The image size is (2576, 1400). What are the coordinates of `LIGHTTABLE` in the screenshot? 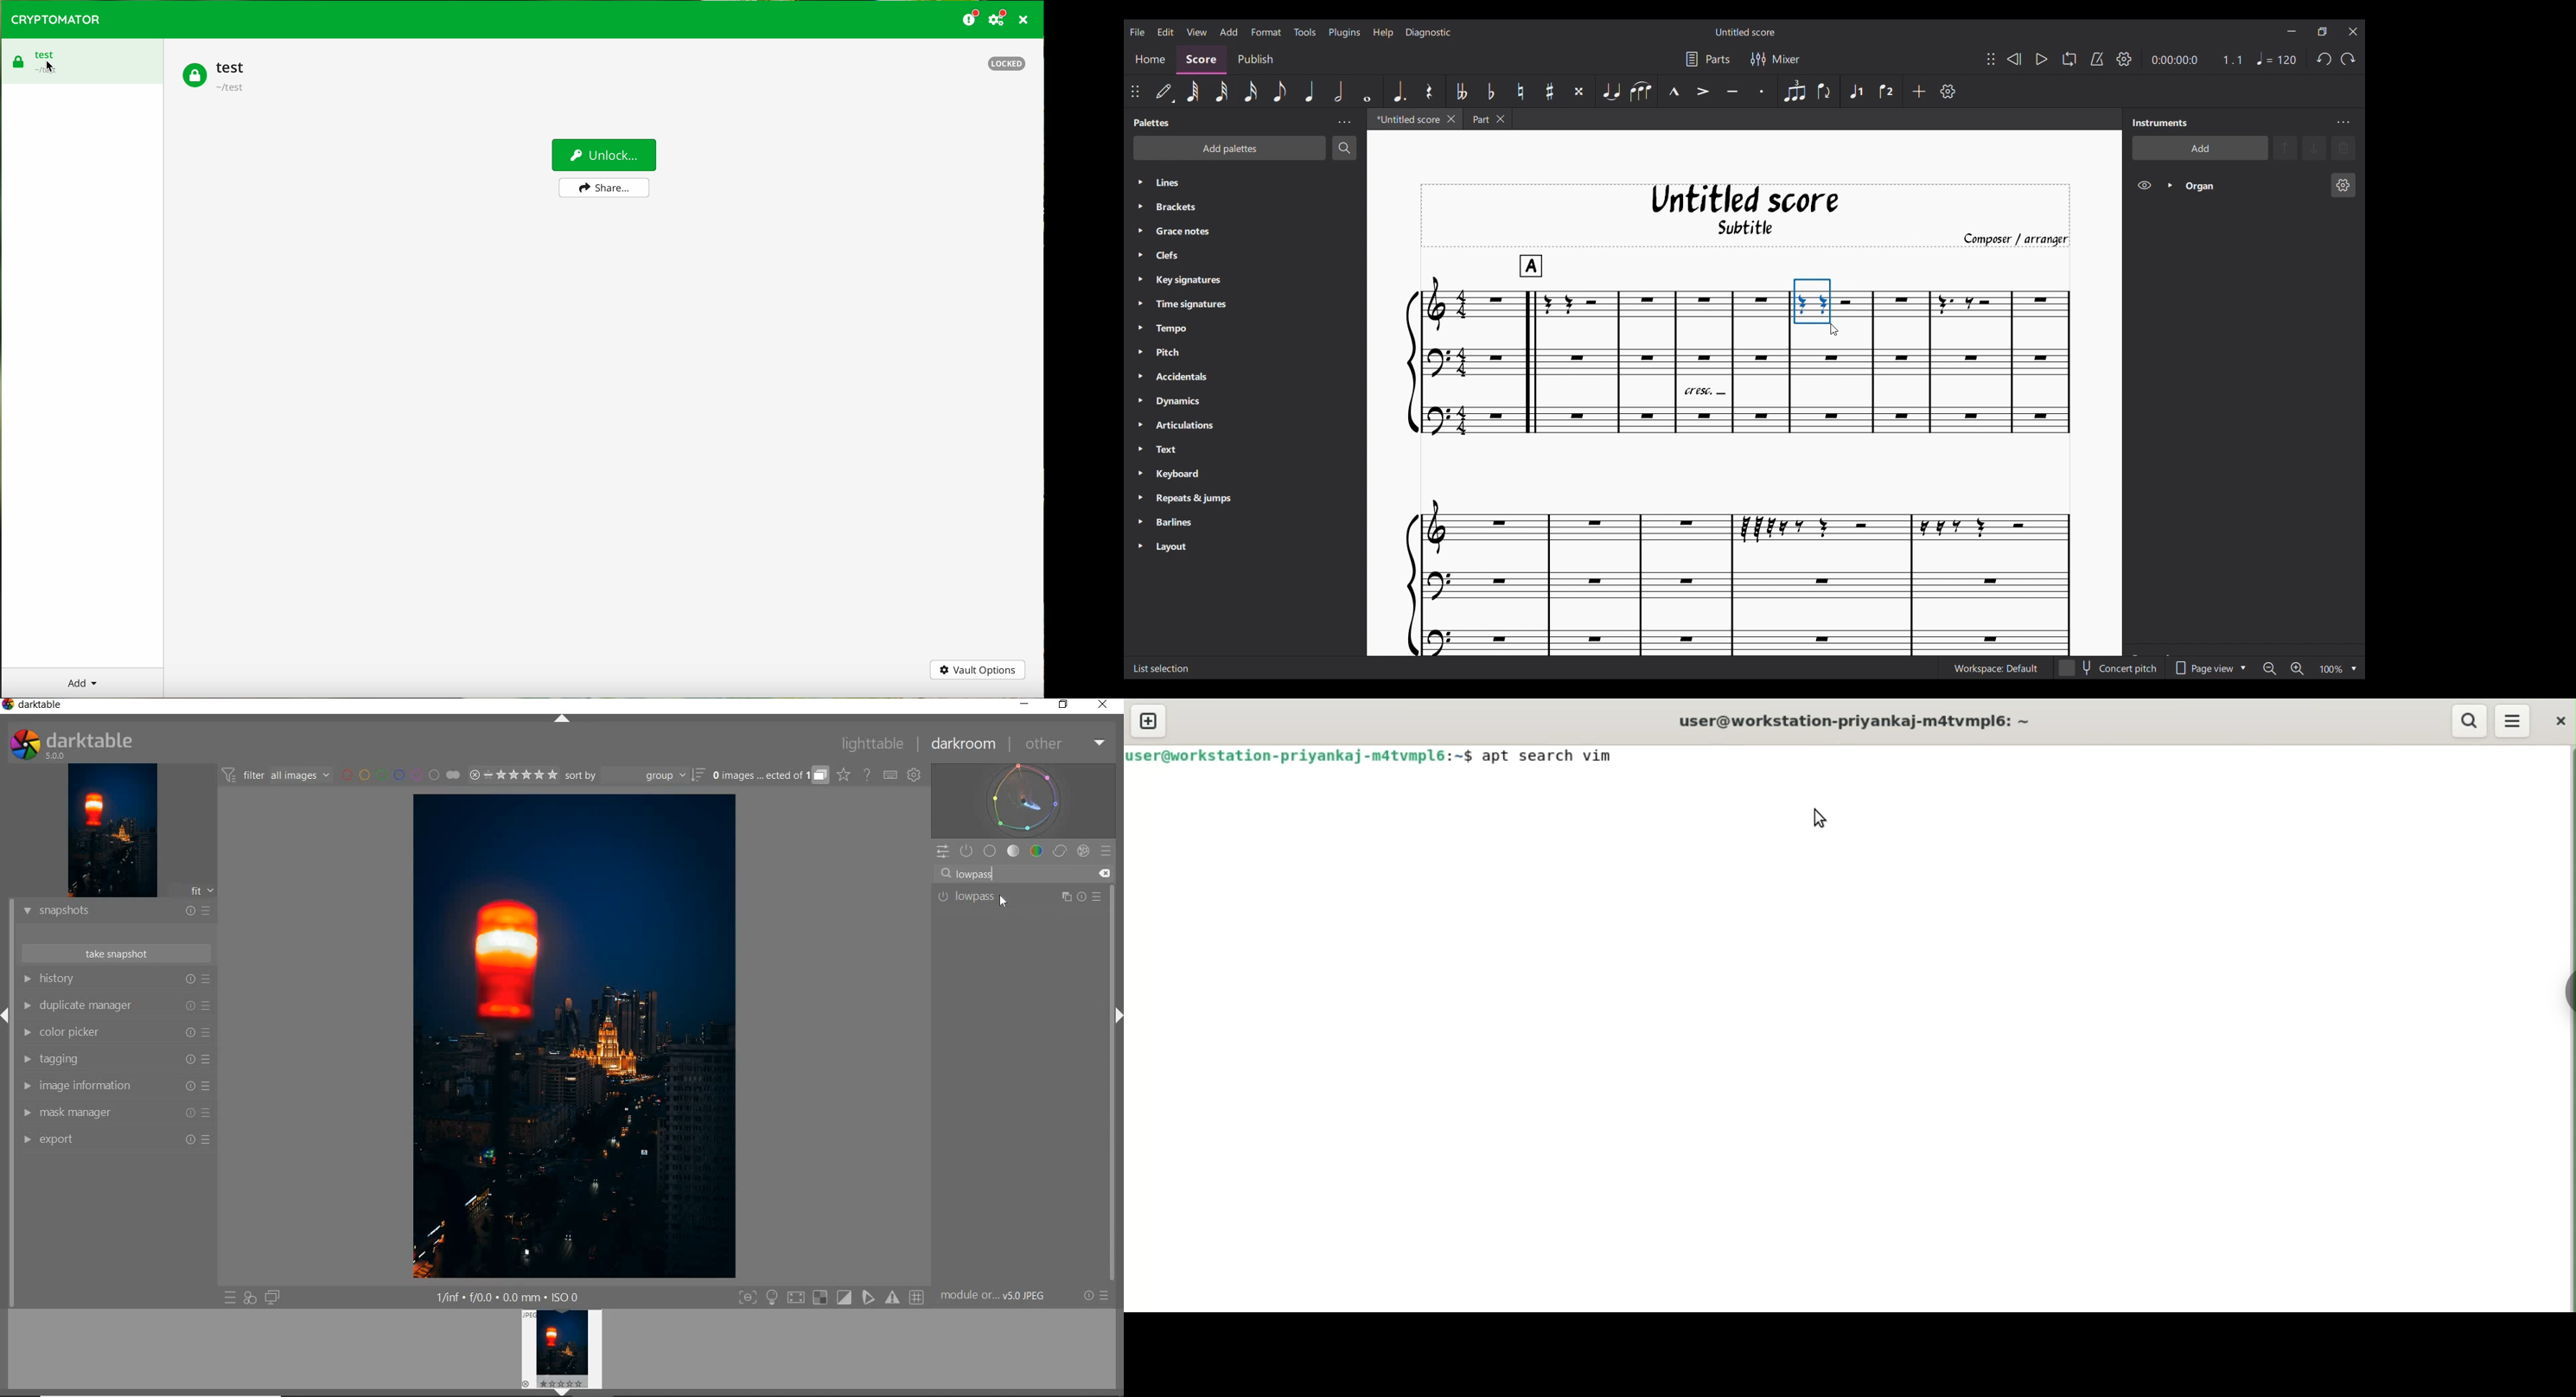 It's located at (874, 743).